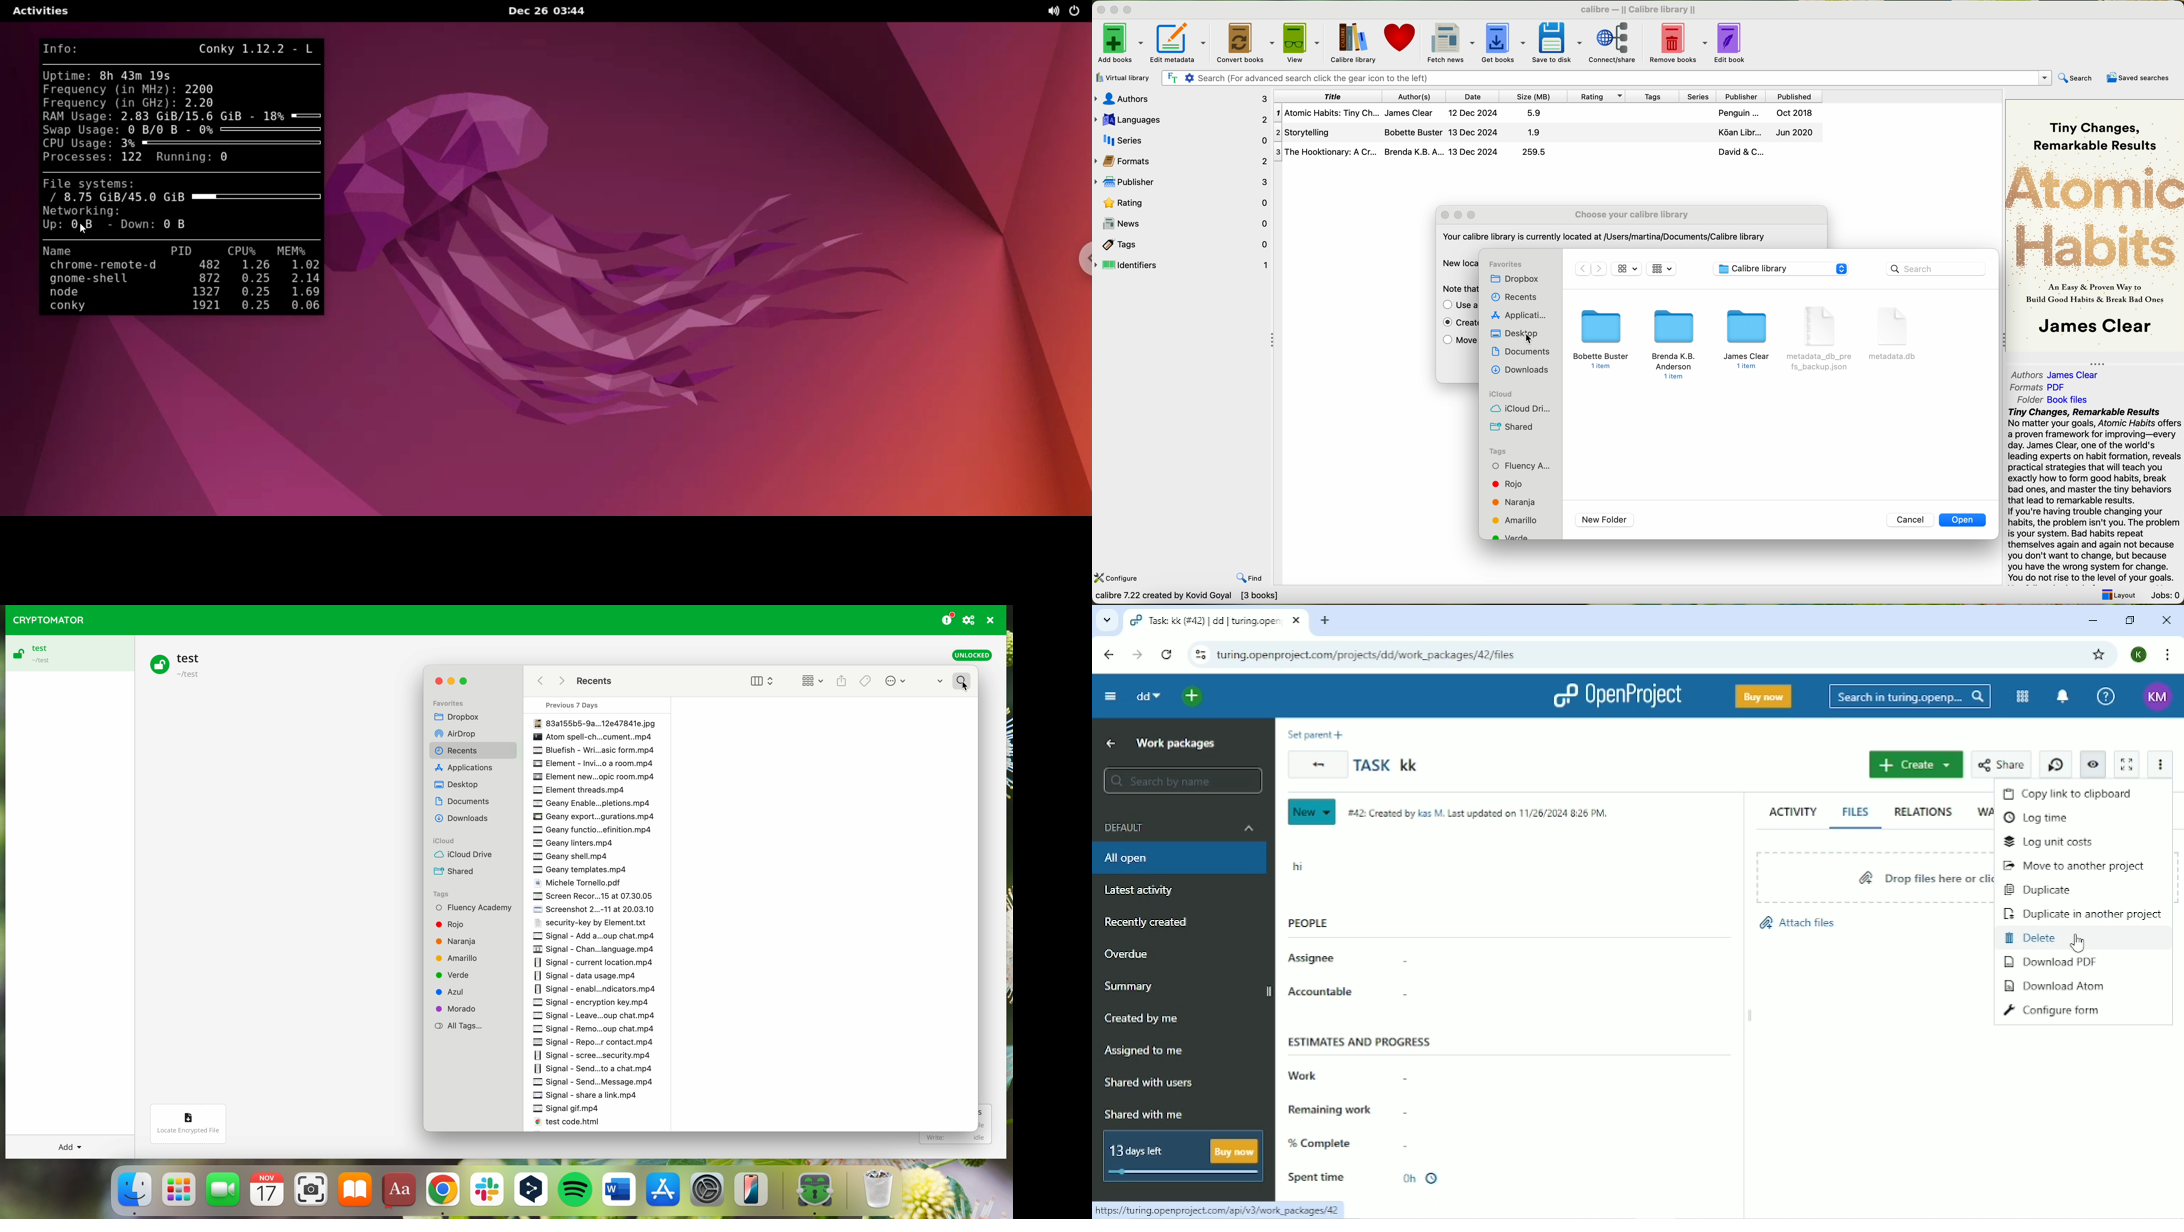  I want to click on publisher, so click(1184, 183).